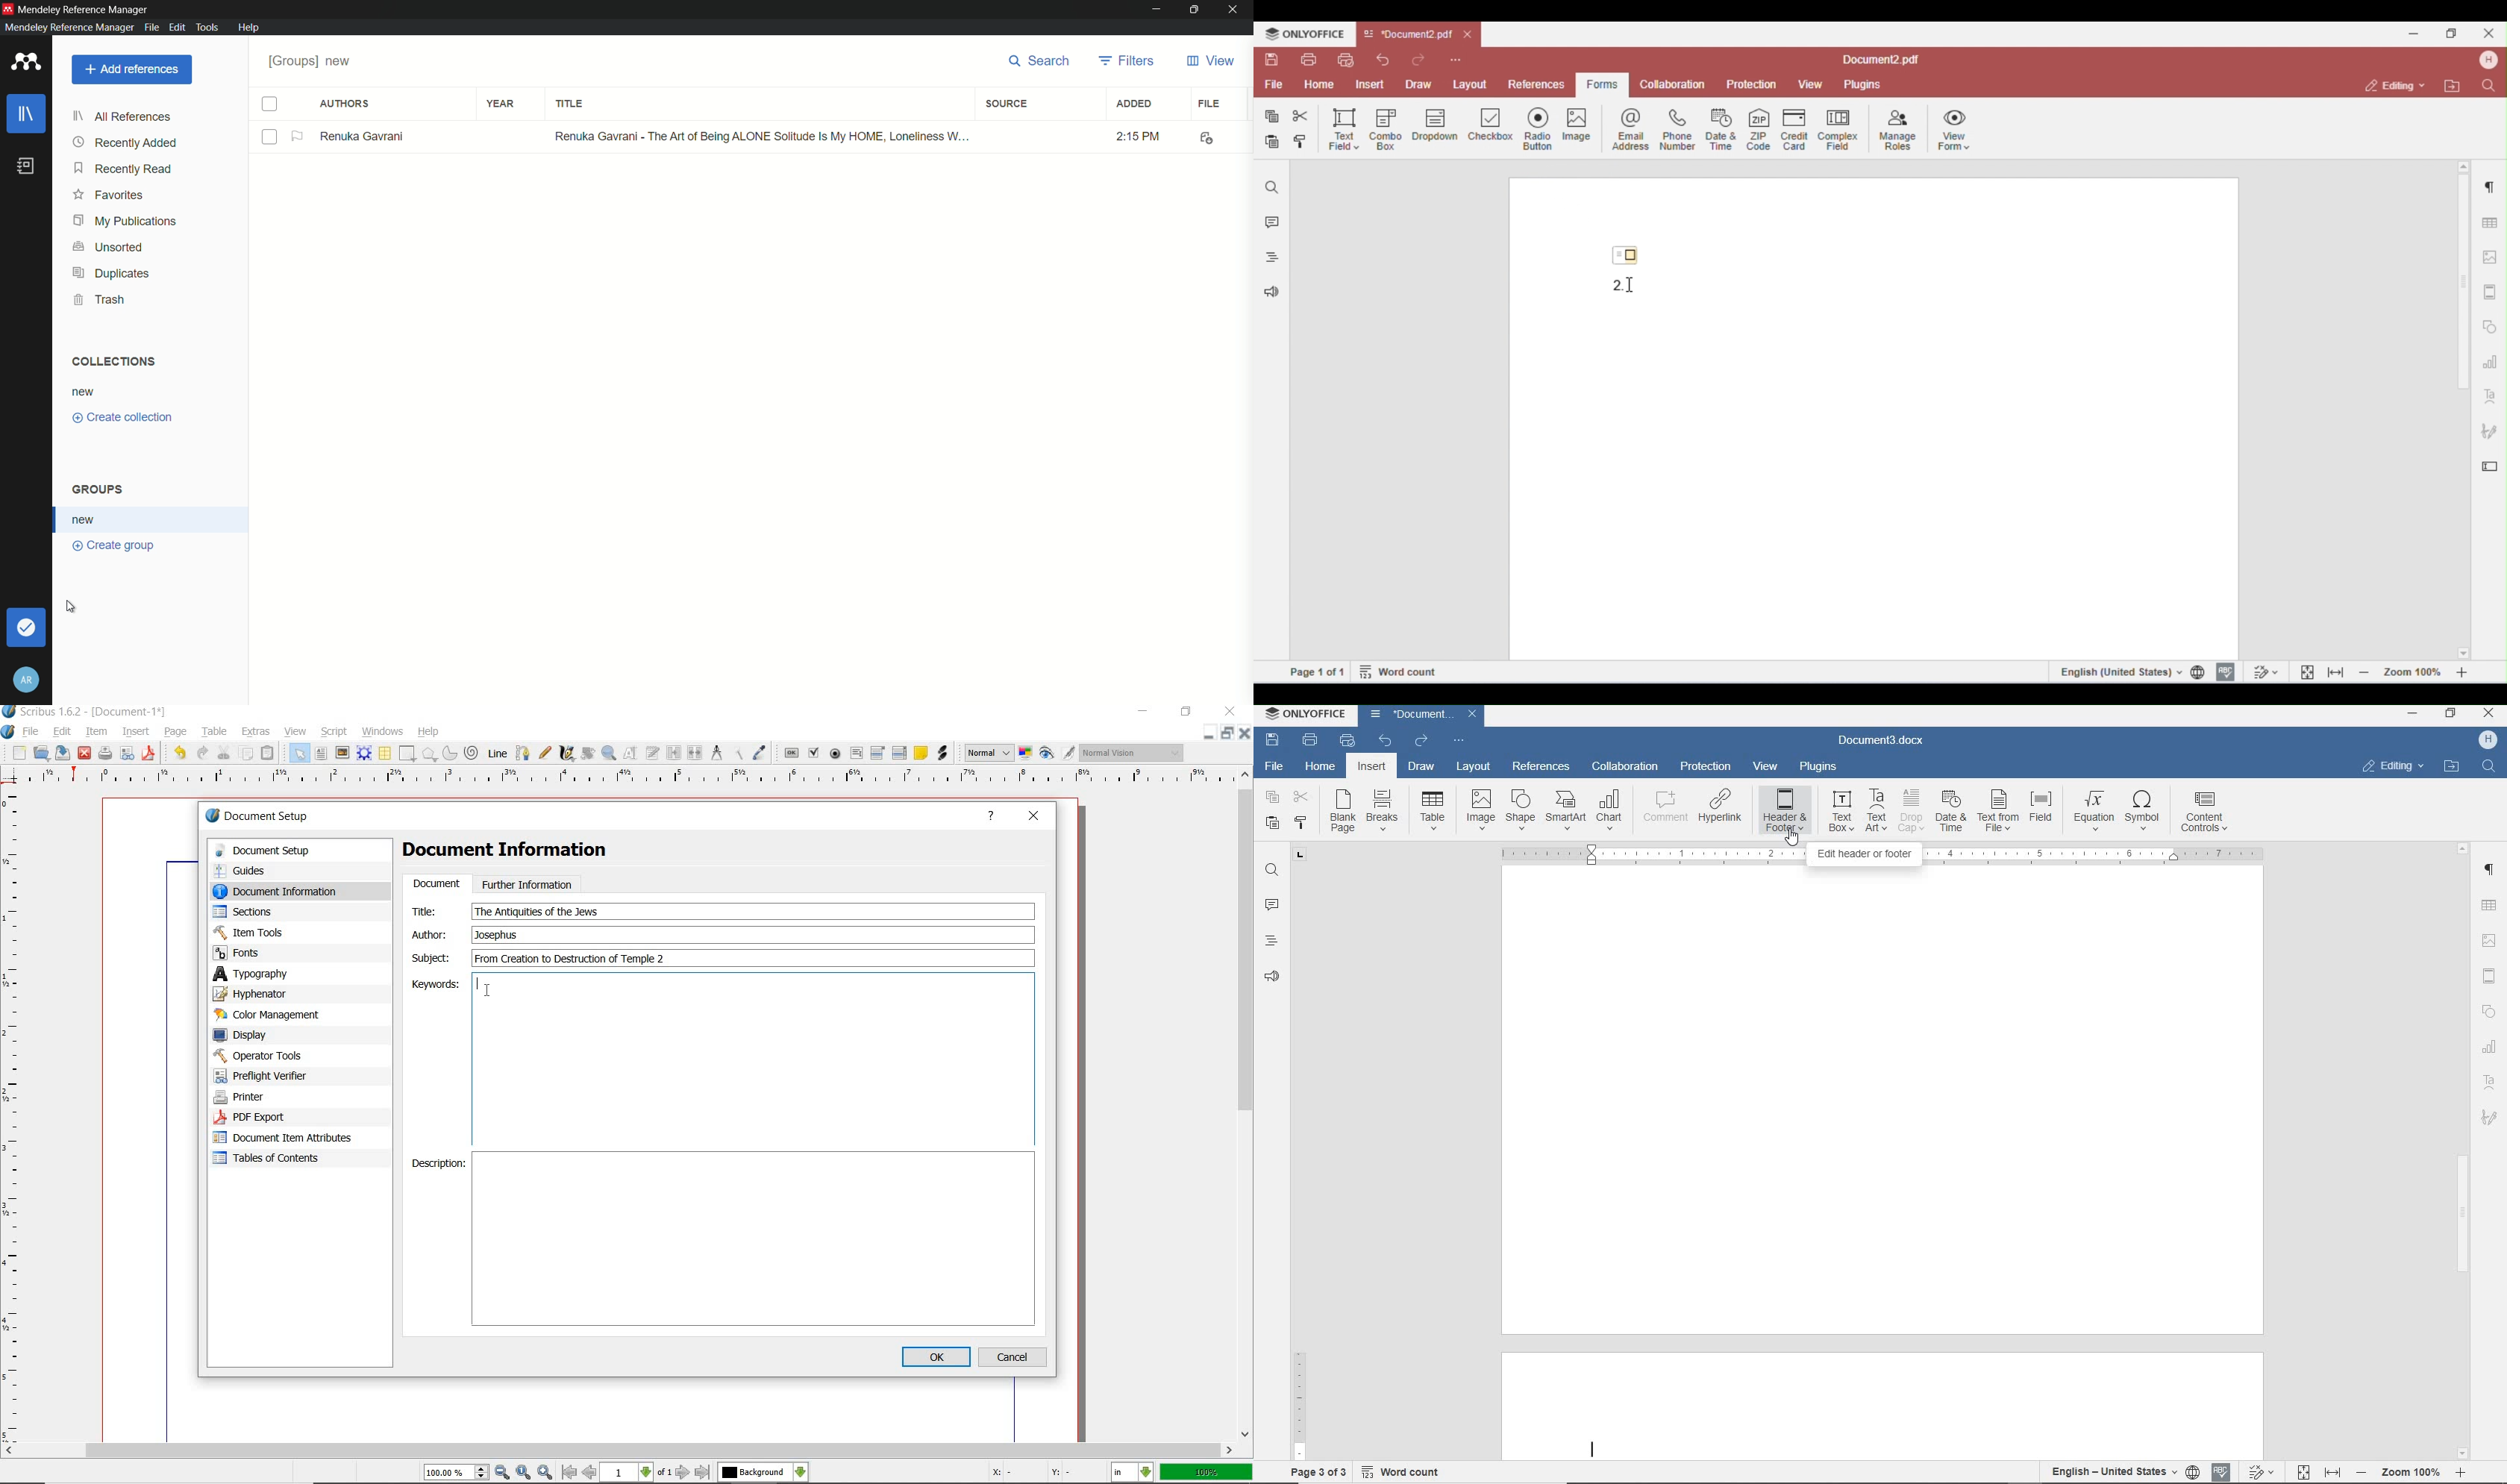 This screenshot has height=1484, width=2520. What do you see at coordinates (1767, 766) in the screenshot?
I see `VIEW` at bounding box center [1767, 766].